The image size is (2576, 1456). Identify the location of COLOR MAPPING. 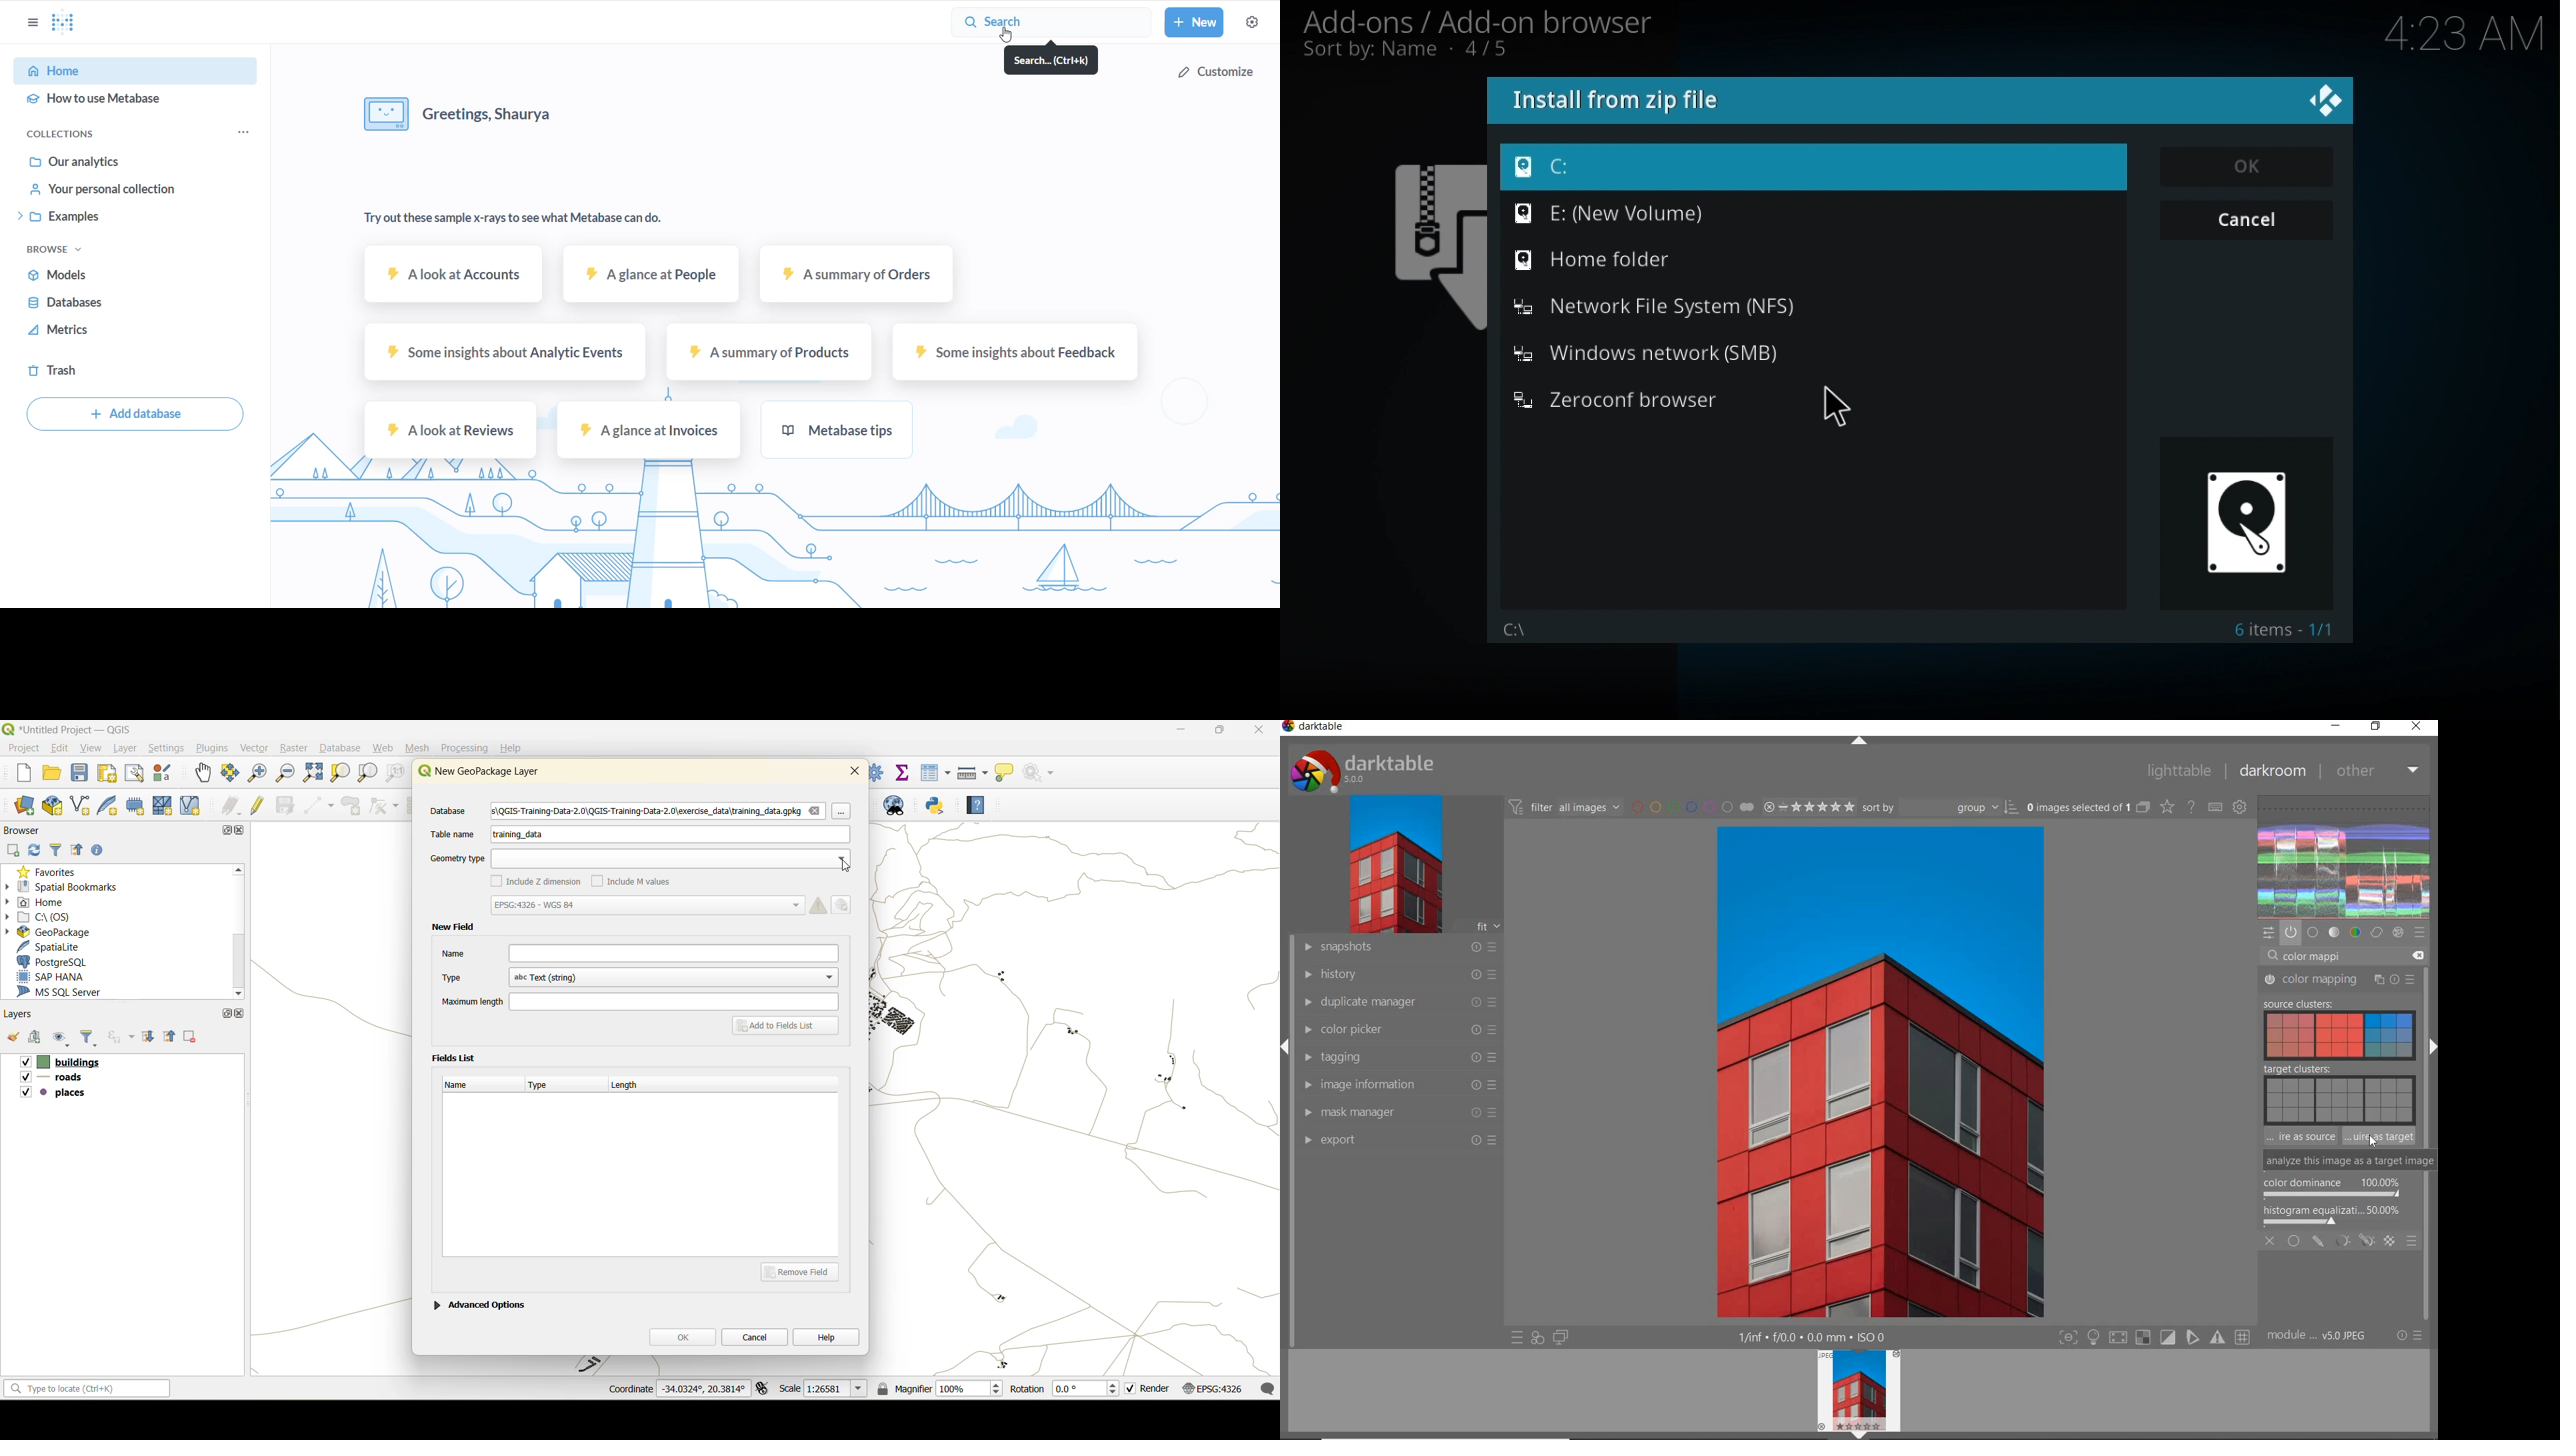
(2341, 981).